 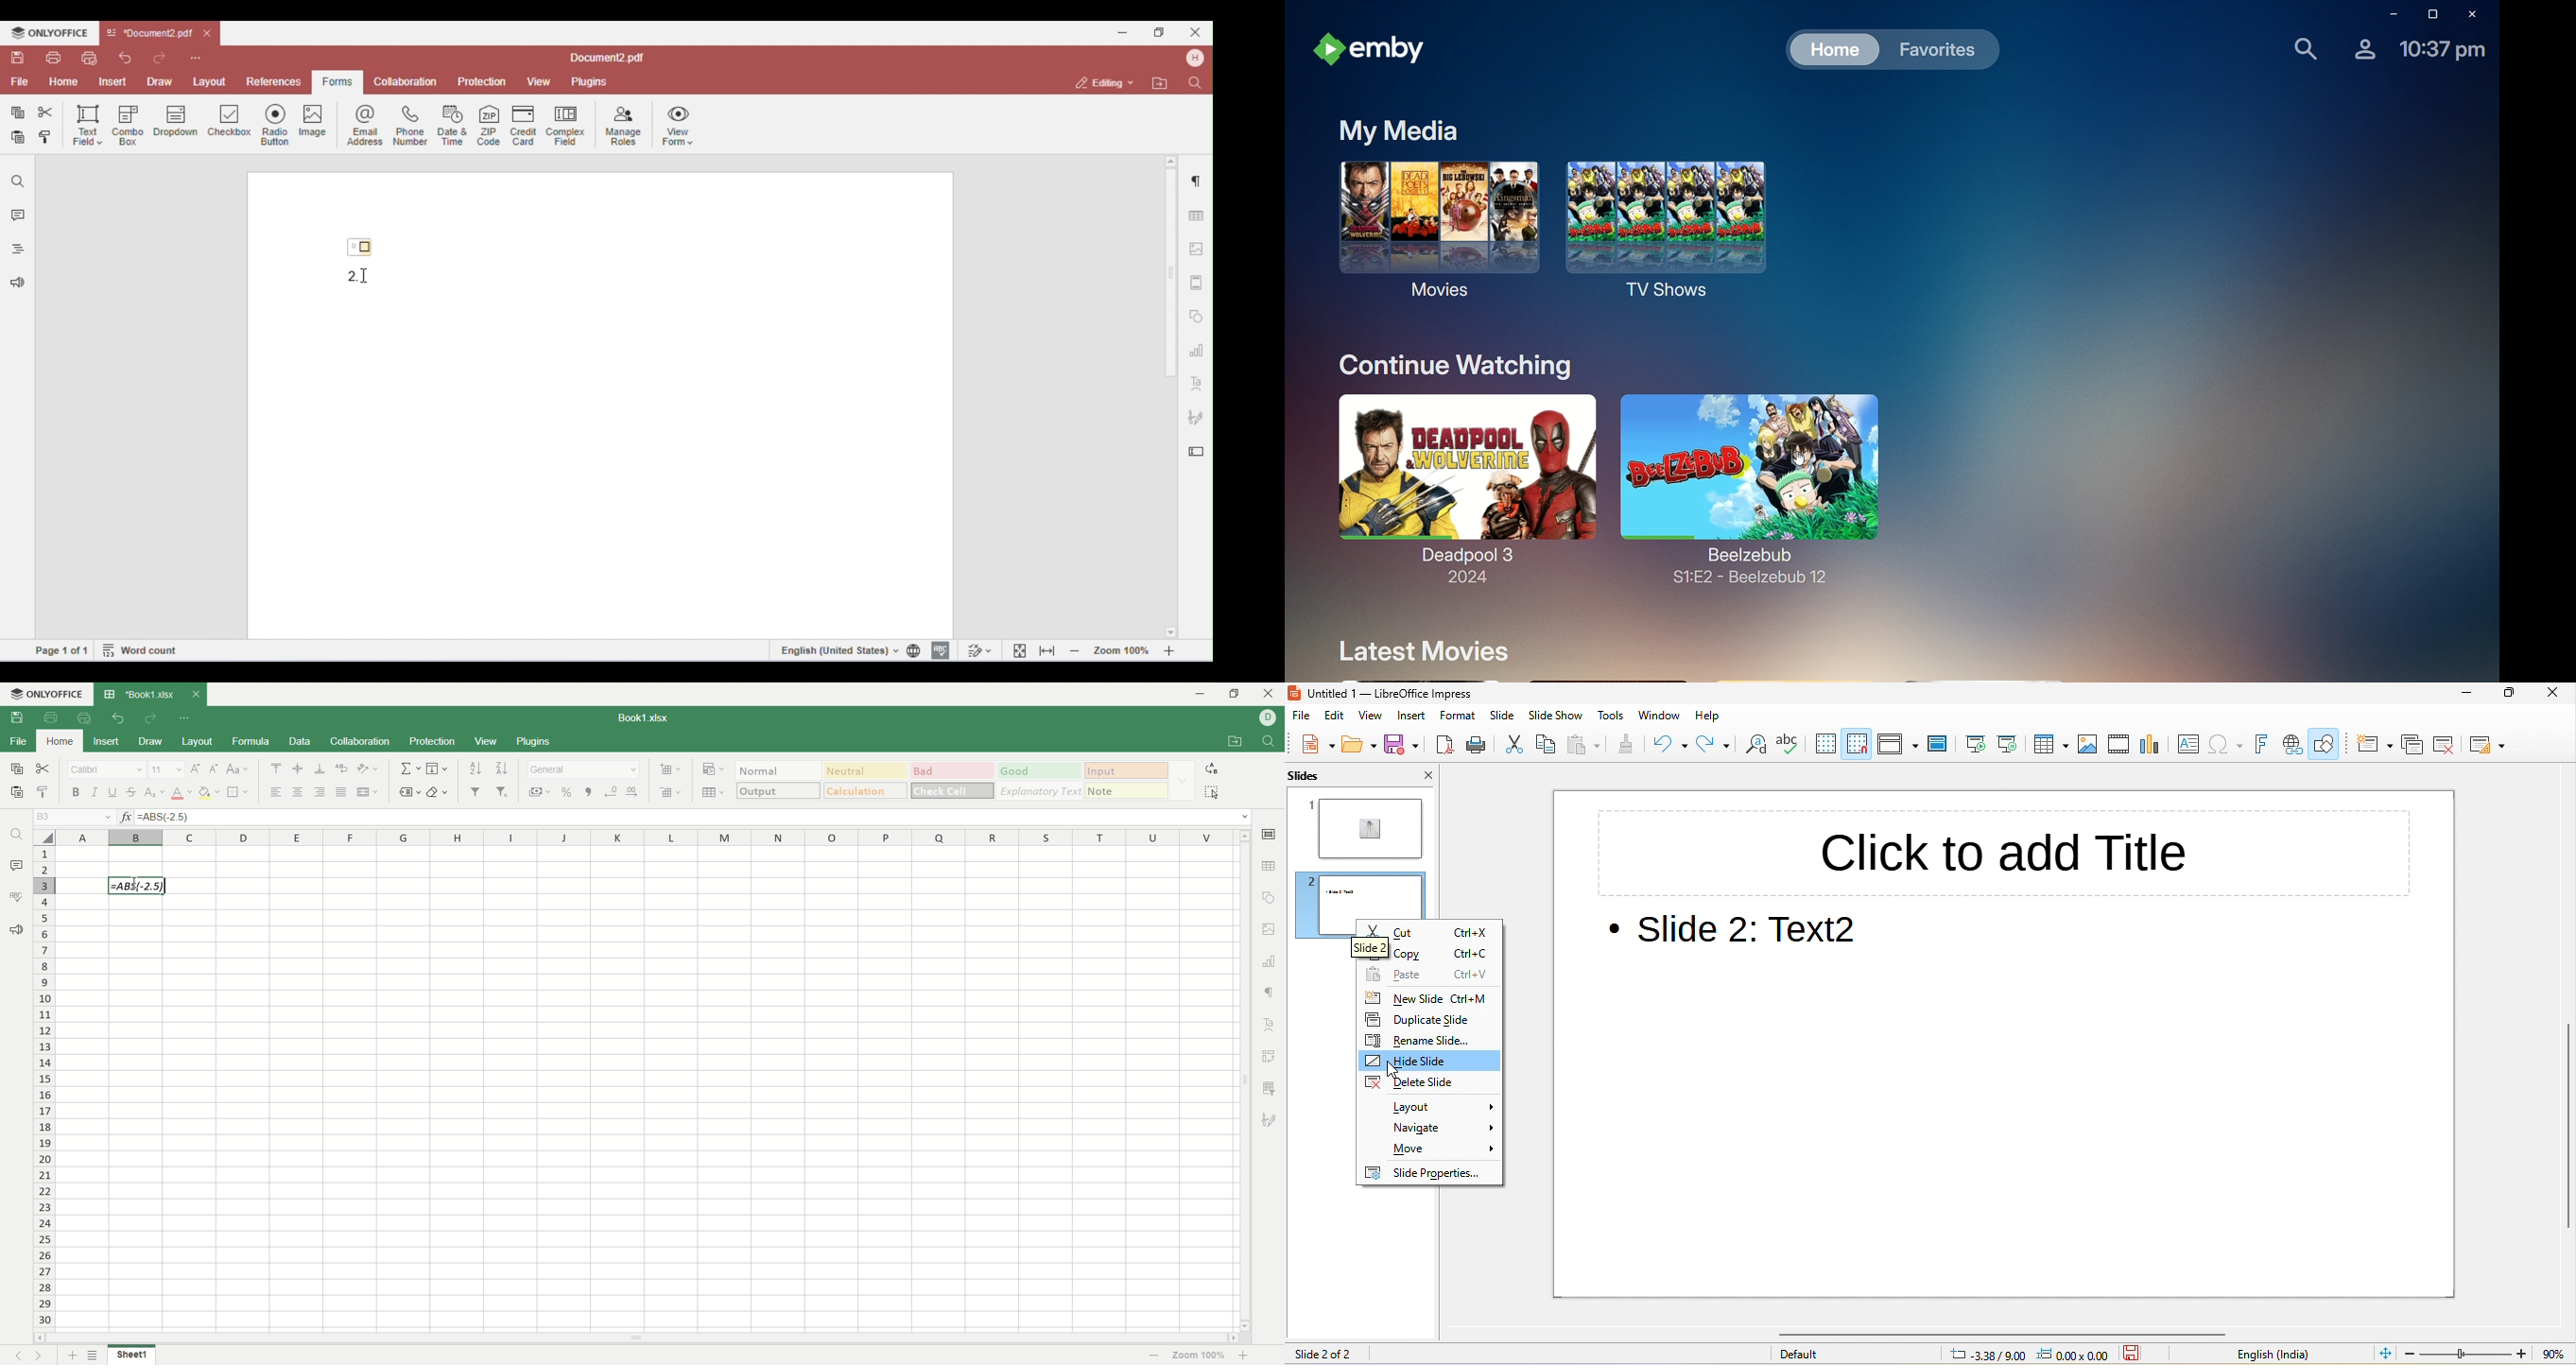 I want to click on slide 2 of 2, so click(x=1332, y=1353).